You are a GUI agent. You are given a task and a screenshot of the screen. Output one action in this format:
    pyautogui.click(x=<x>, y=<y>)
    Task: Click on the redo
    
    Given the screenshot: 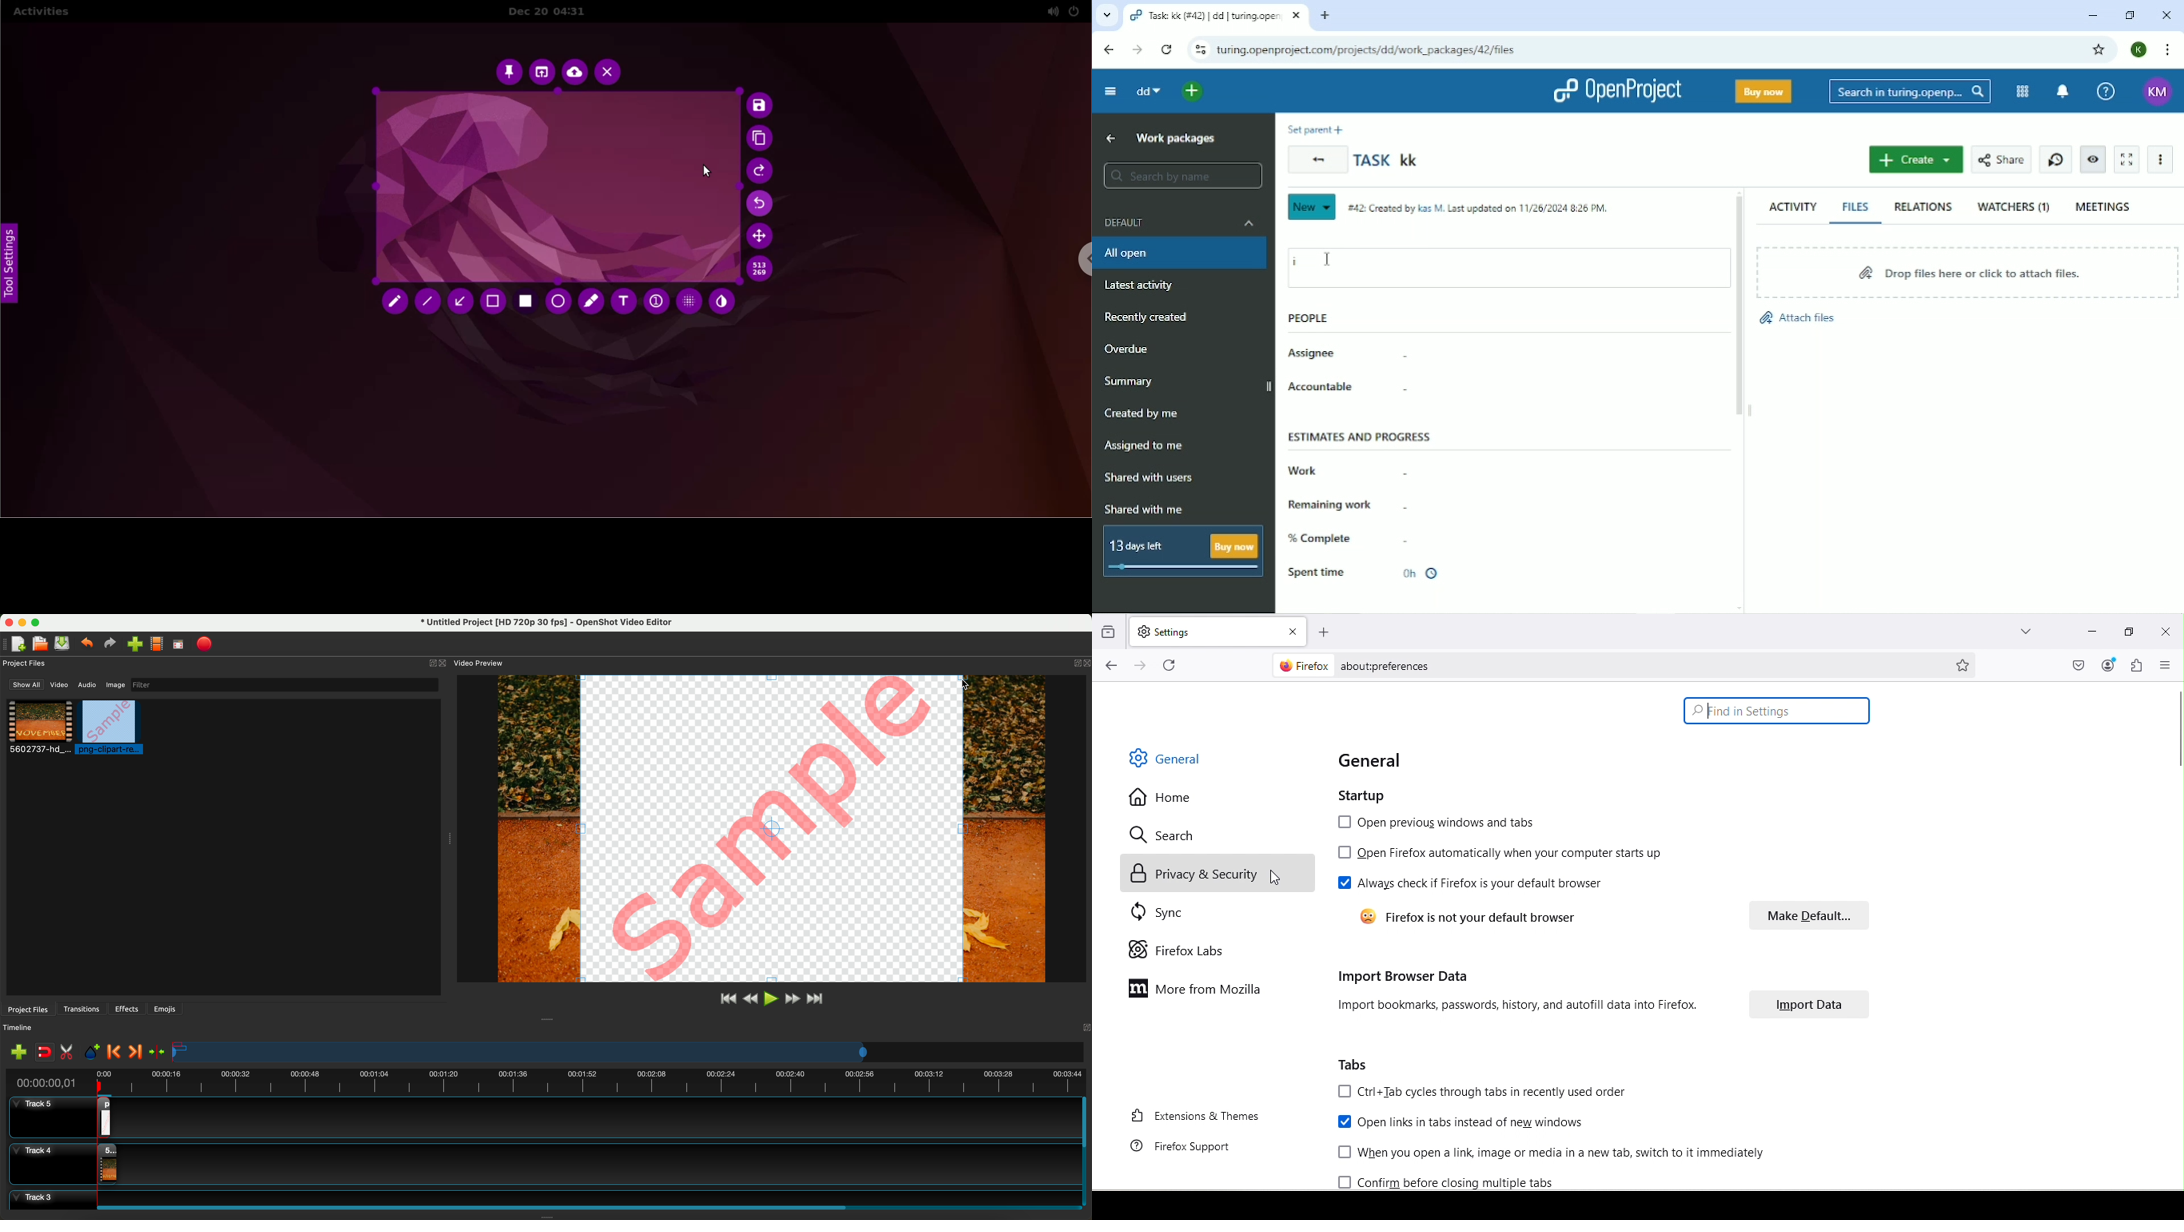 What is the action you would take?
    pyautogui.click(x=112, y=644)
    